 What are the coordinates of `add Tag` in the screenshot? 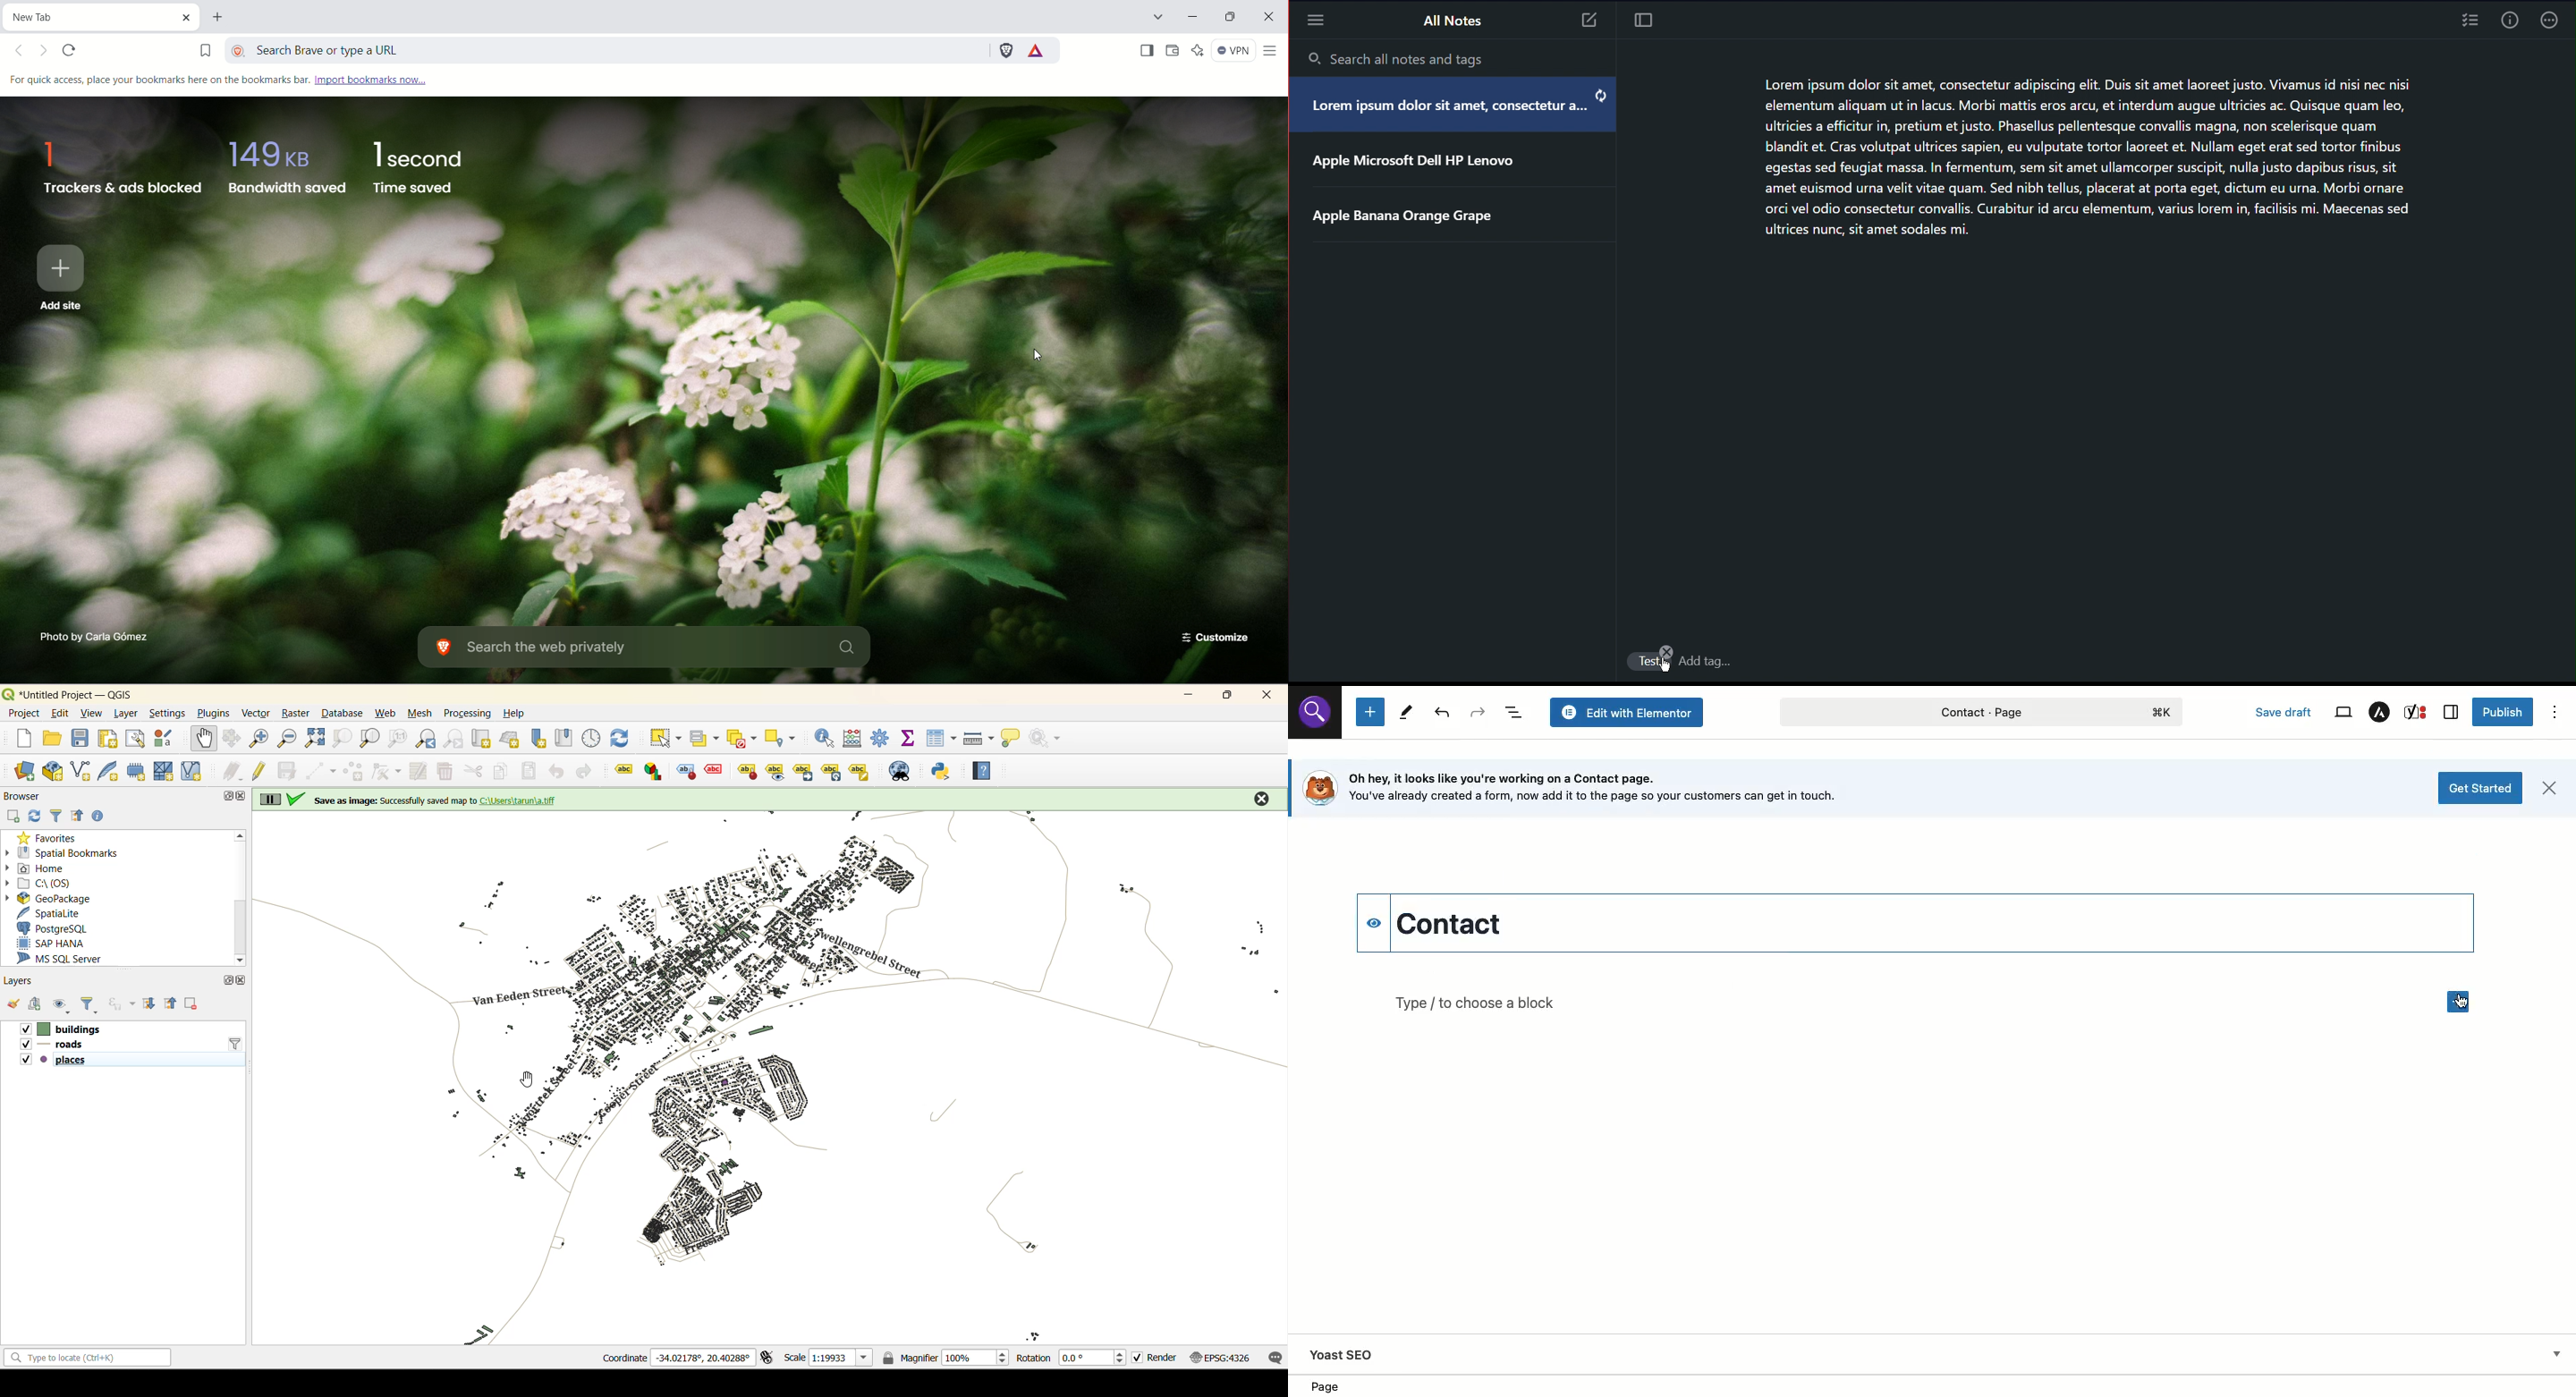 It's located at (1706, 661).